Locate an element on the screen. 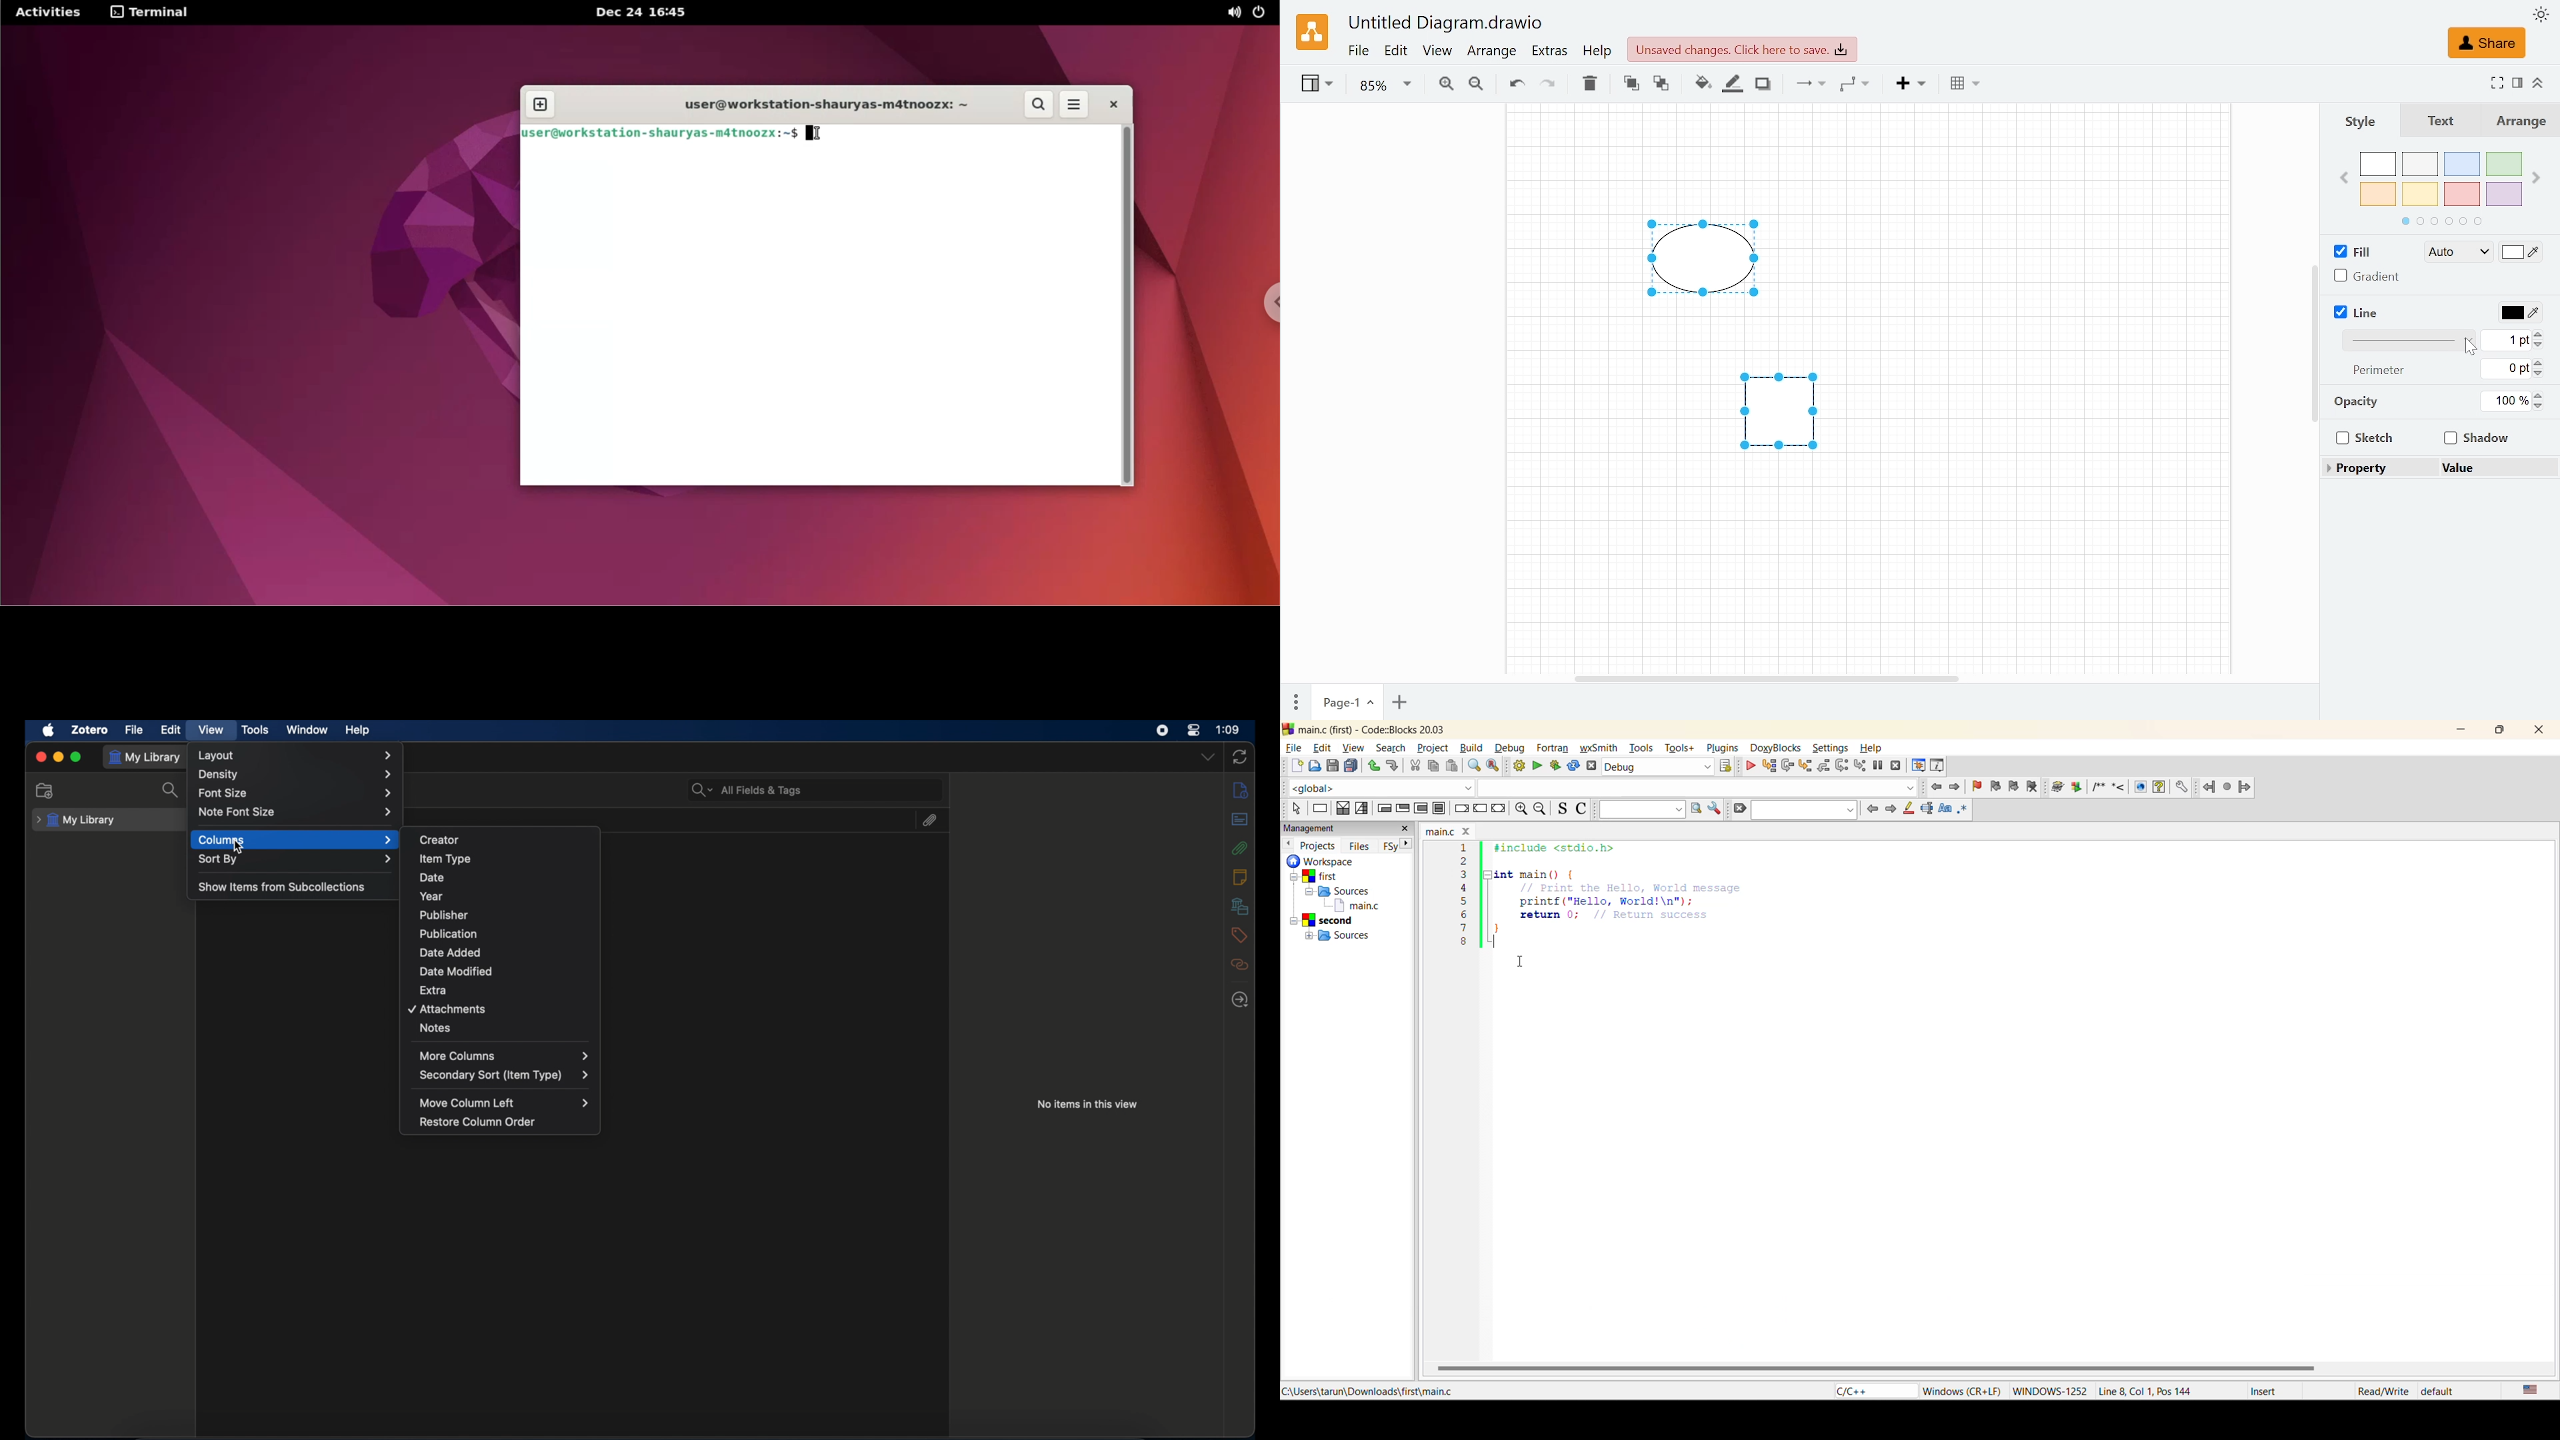  window is located at coordinates (307, 730).